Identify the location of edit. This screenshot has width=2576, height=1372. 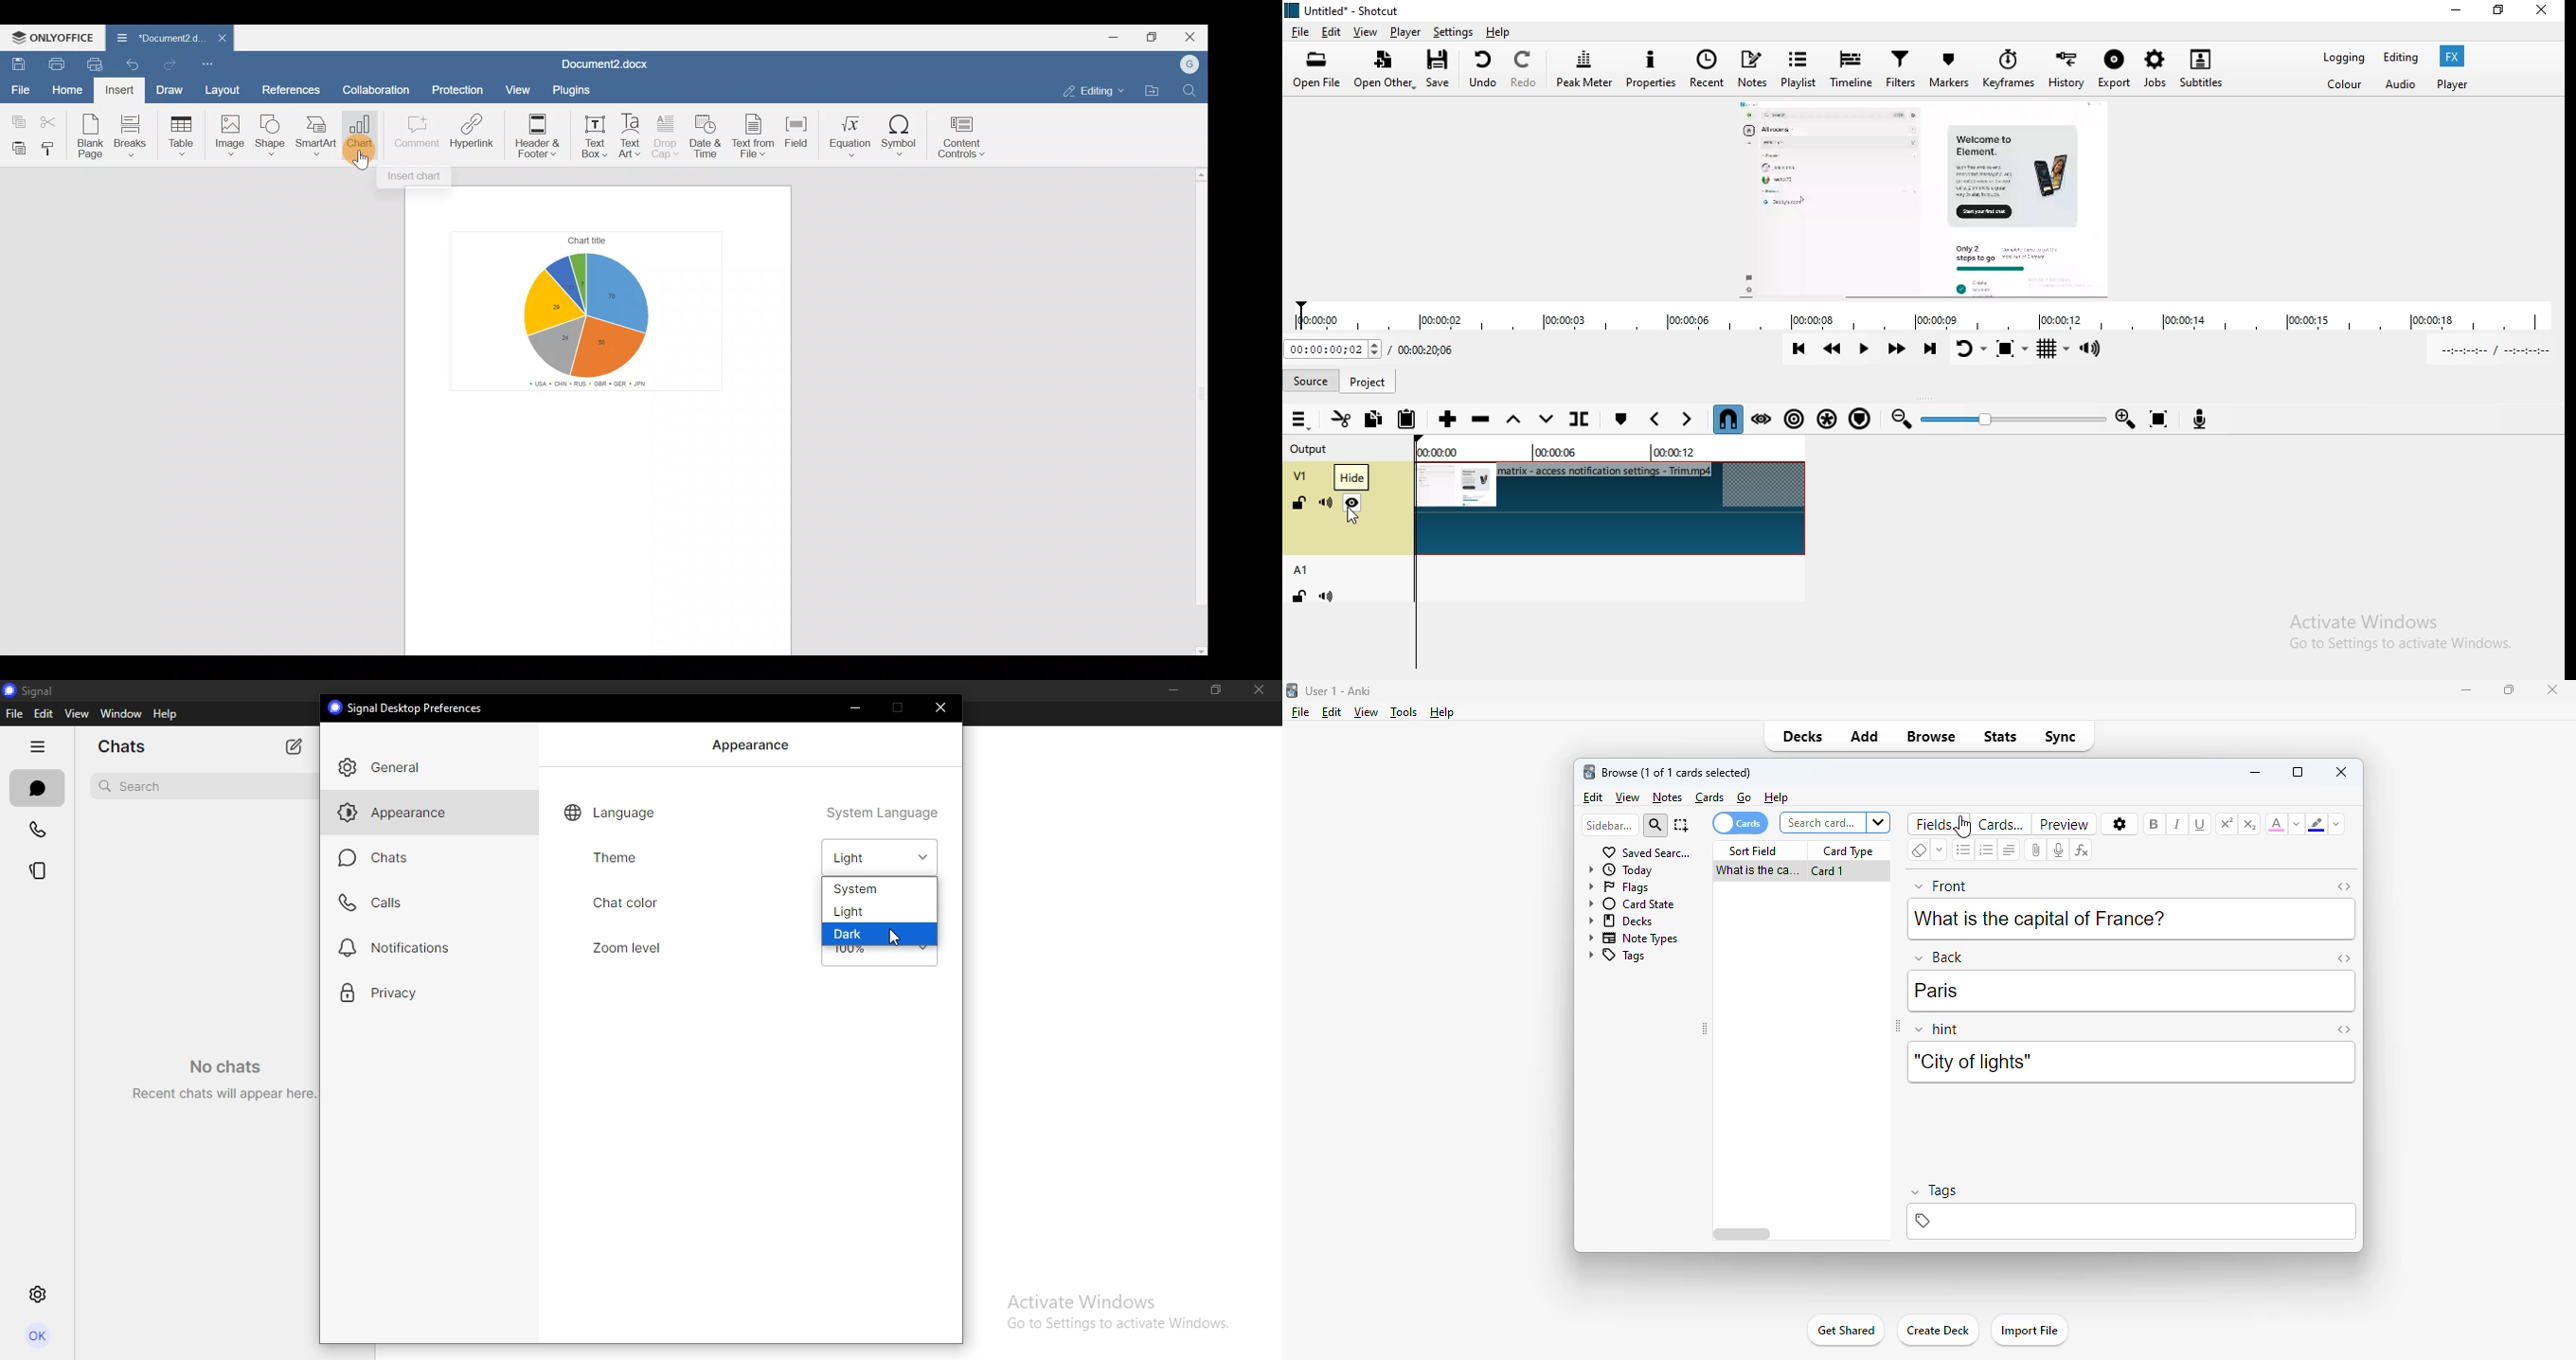
(1332, 712).